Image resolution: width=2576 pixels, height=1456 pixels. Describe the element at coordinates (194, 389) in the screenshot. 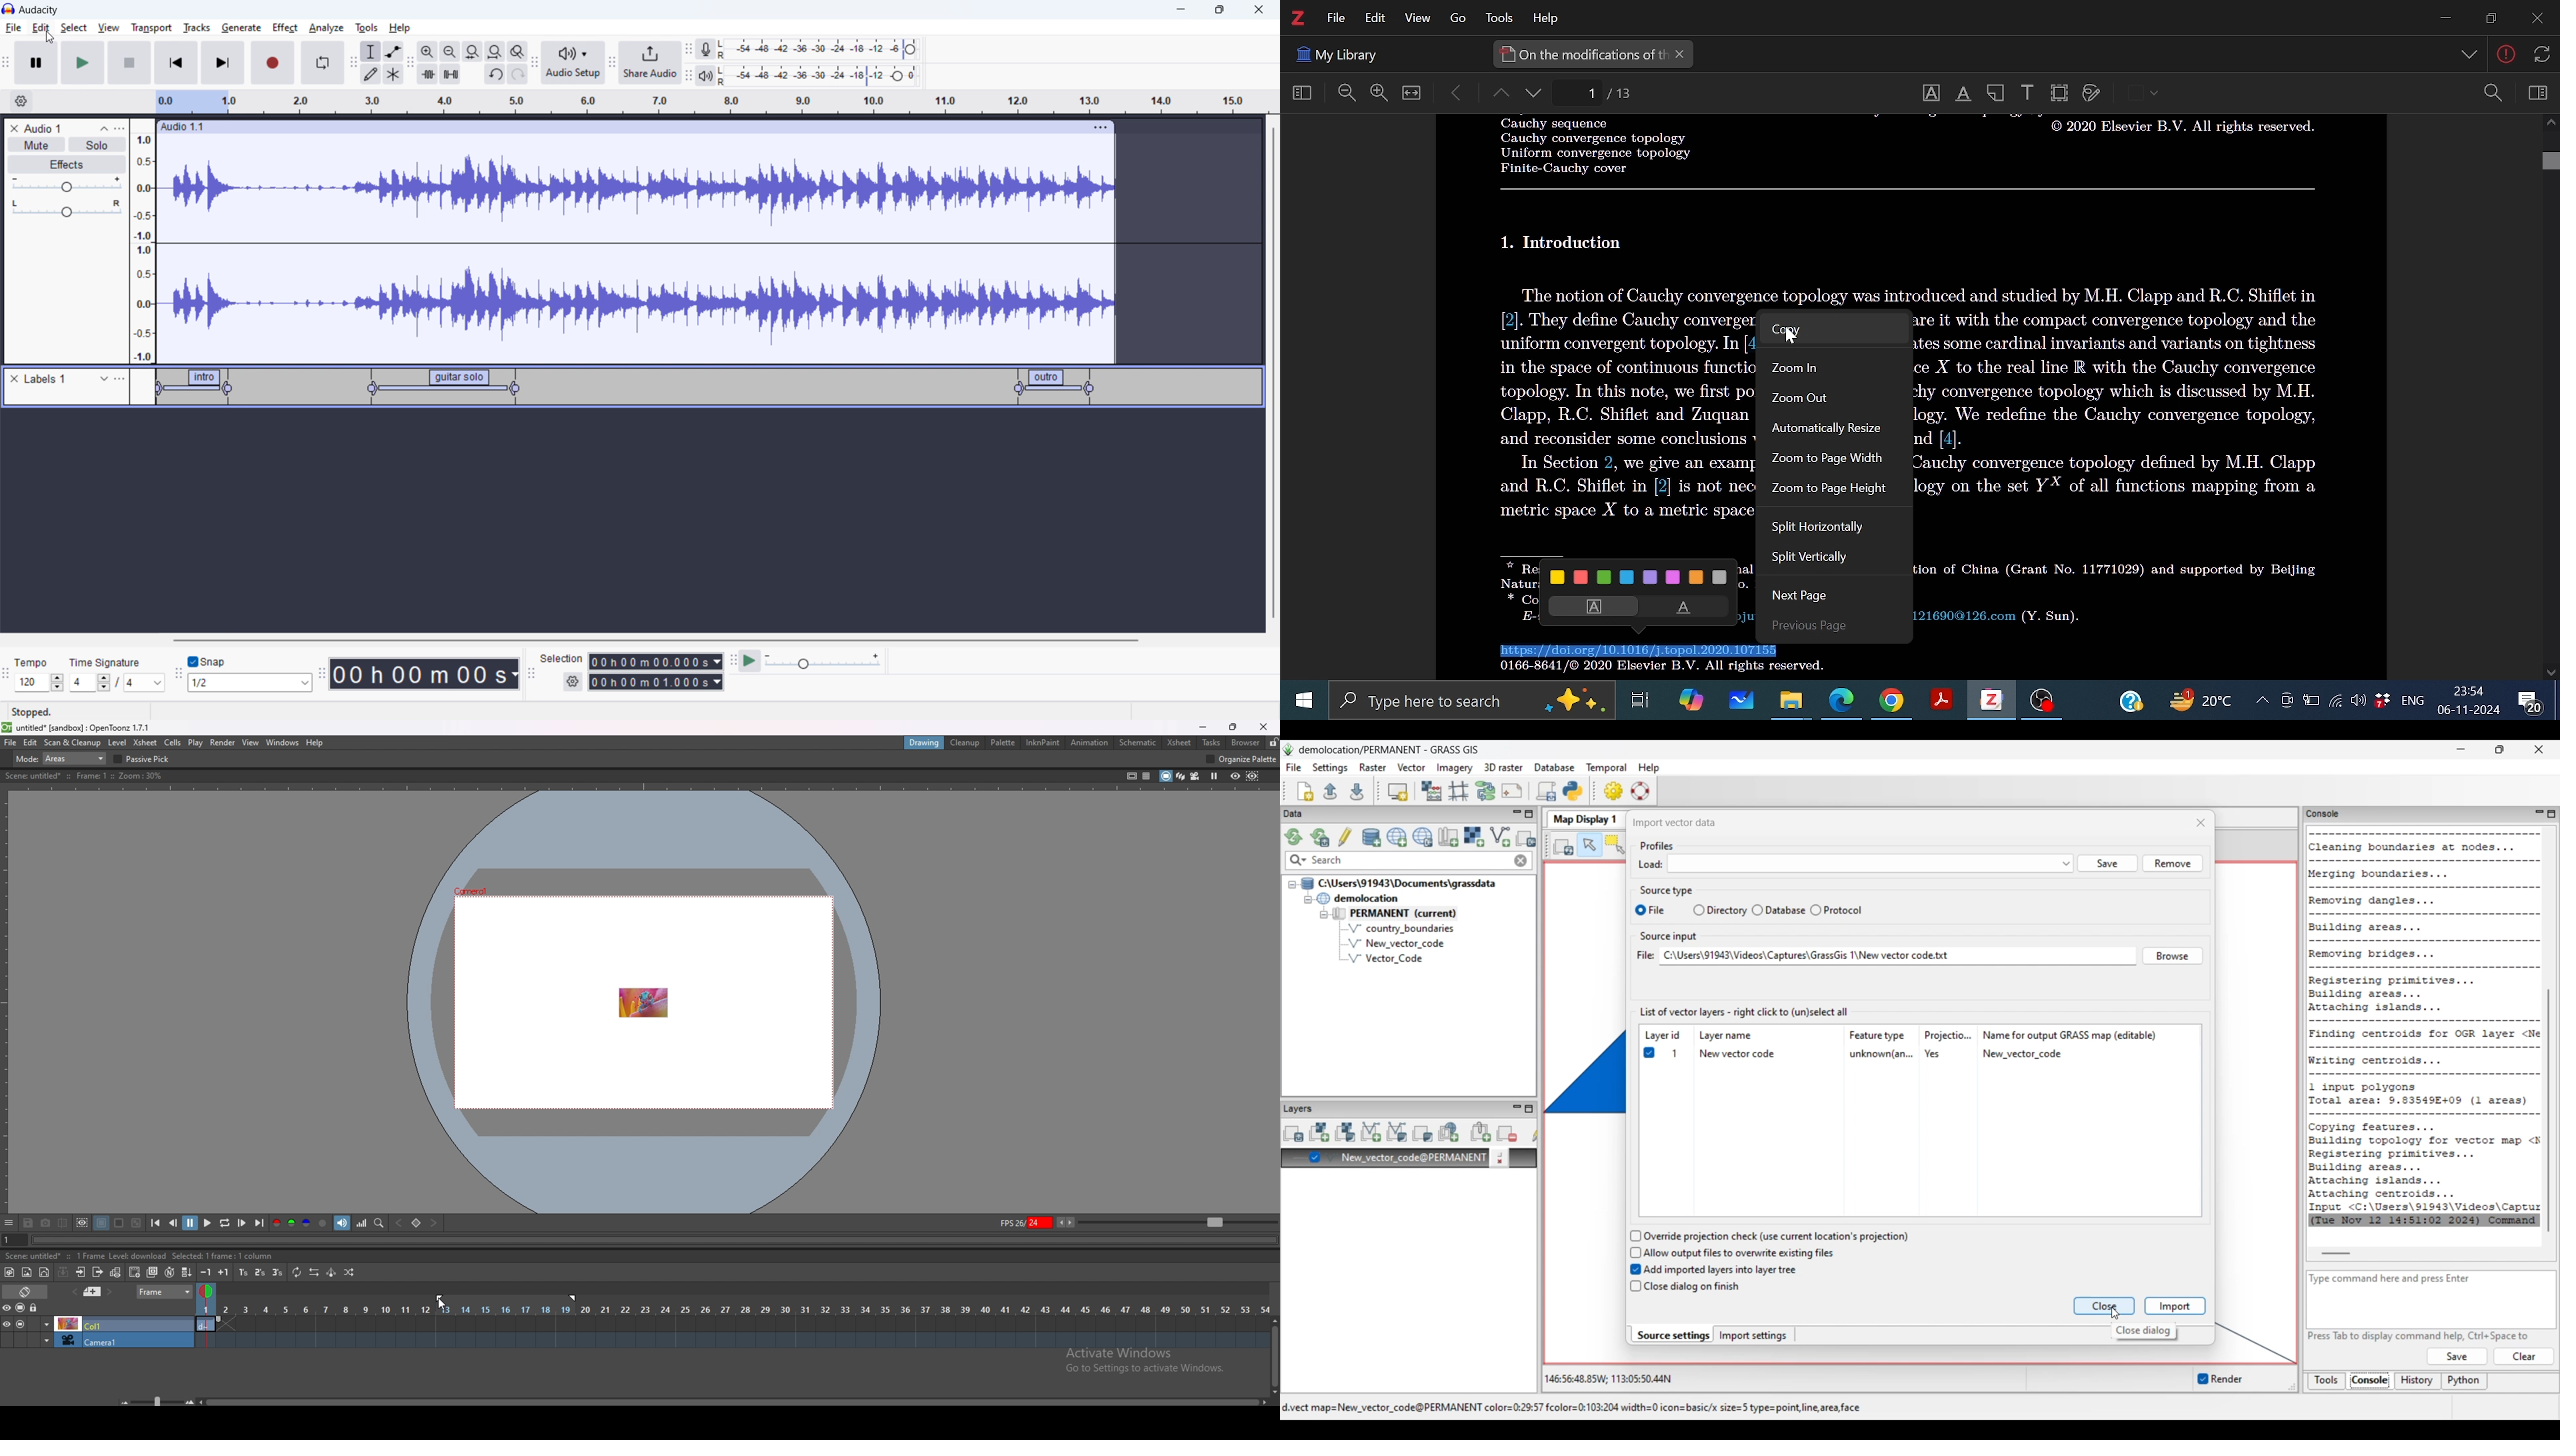

I see `label 1` at that location.